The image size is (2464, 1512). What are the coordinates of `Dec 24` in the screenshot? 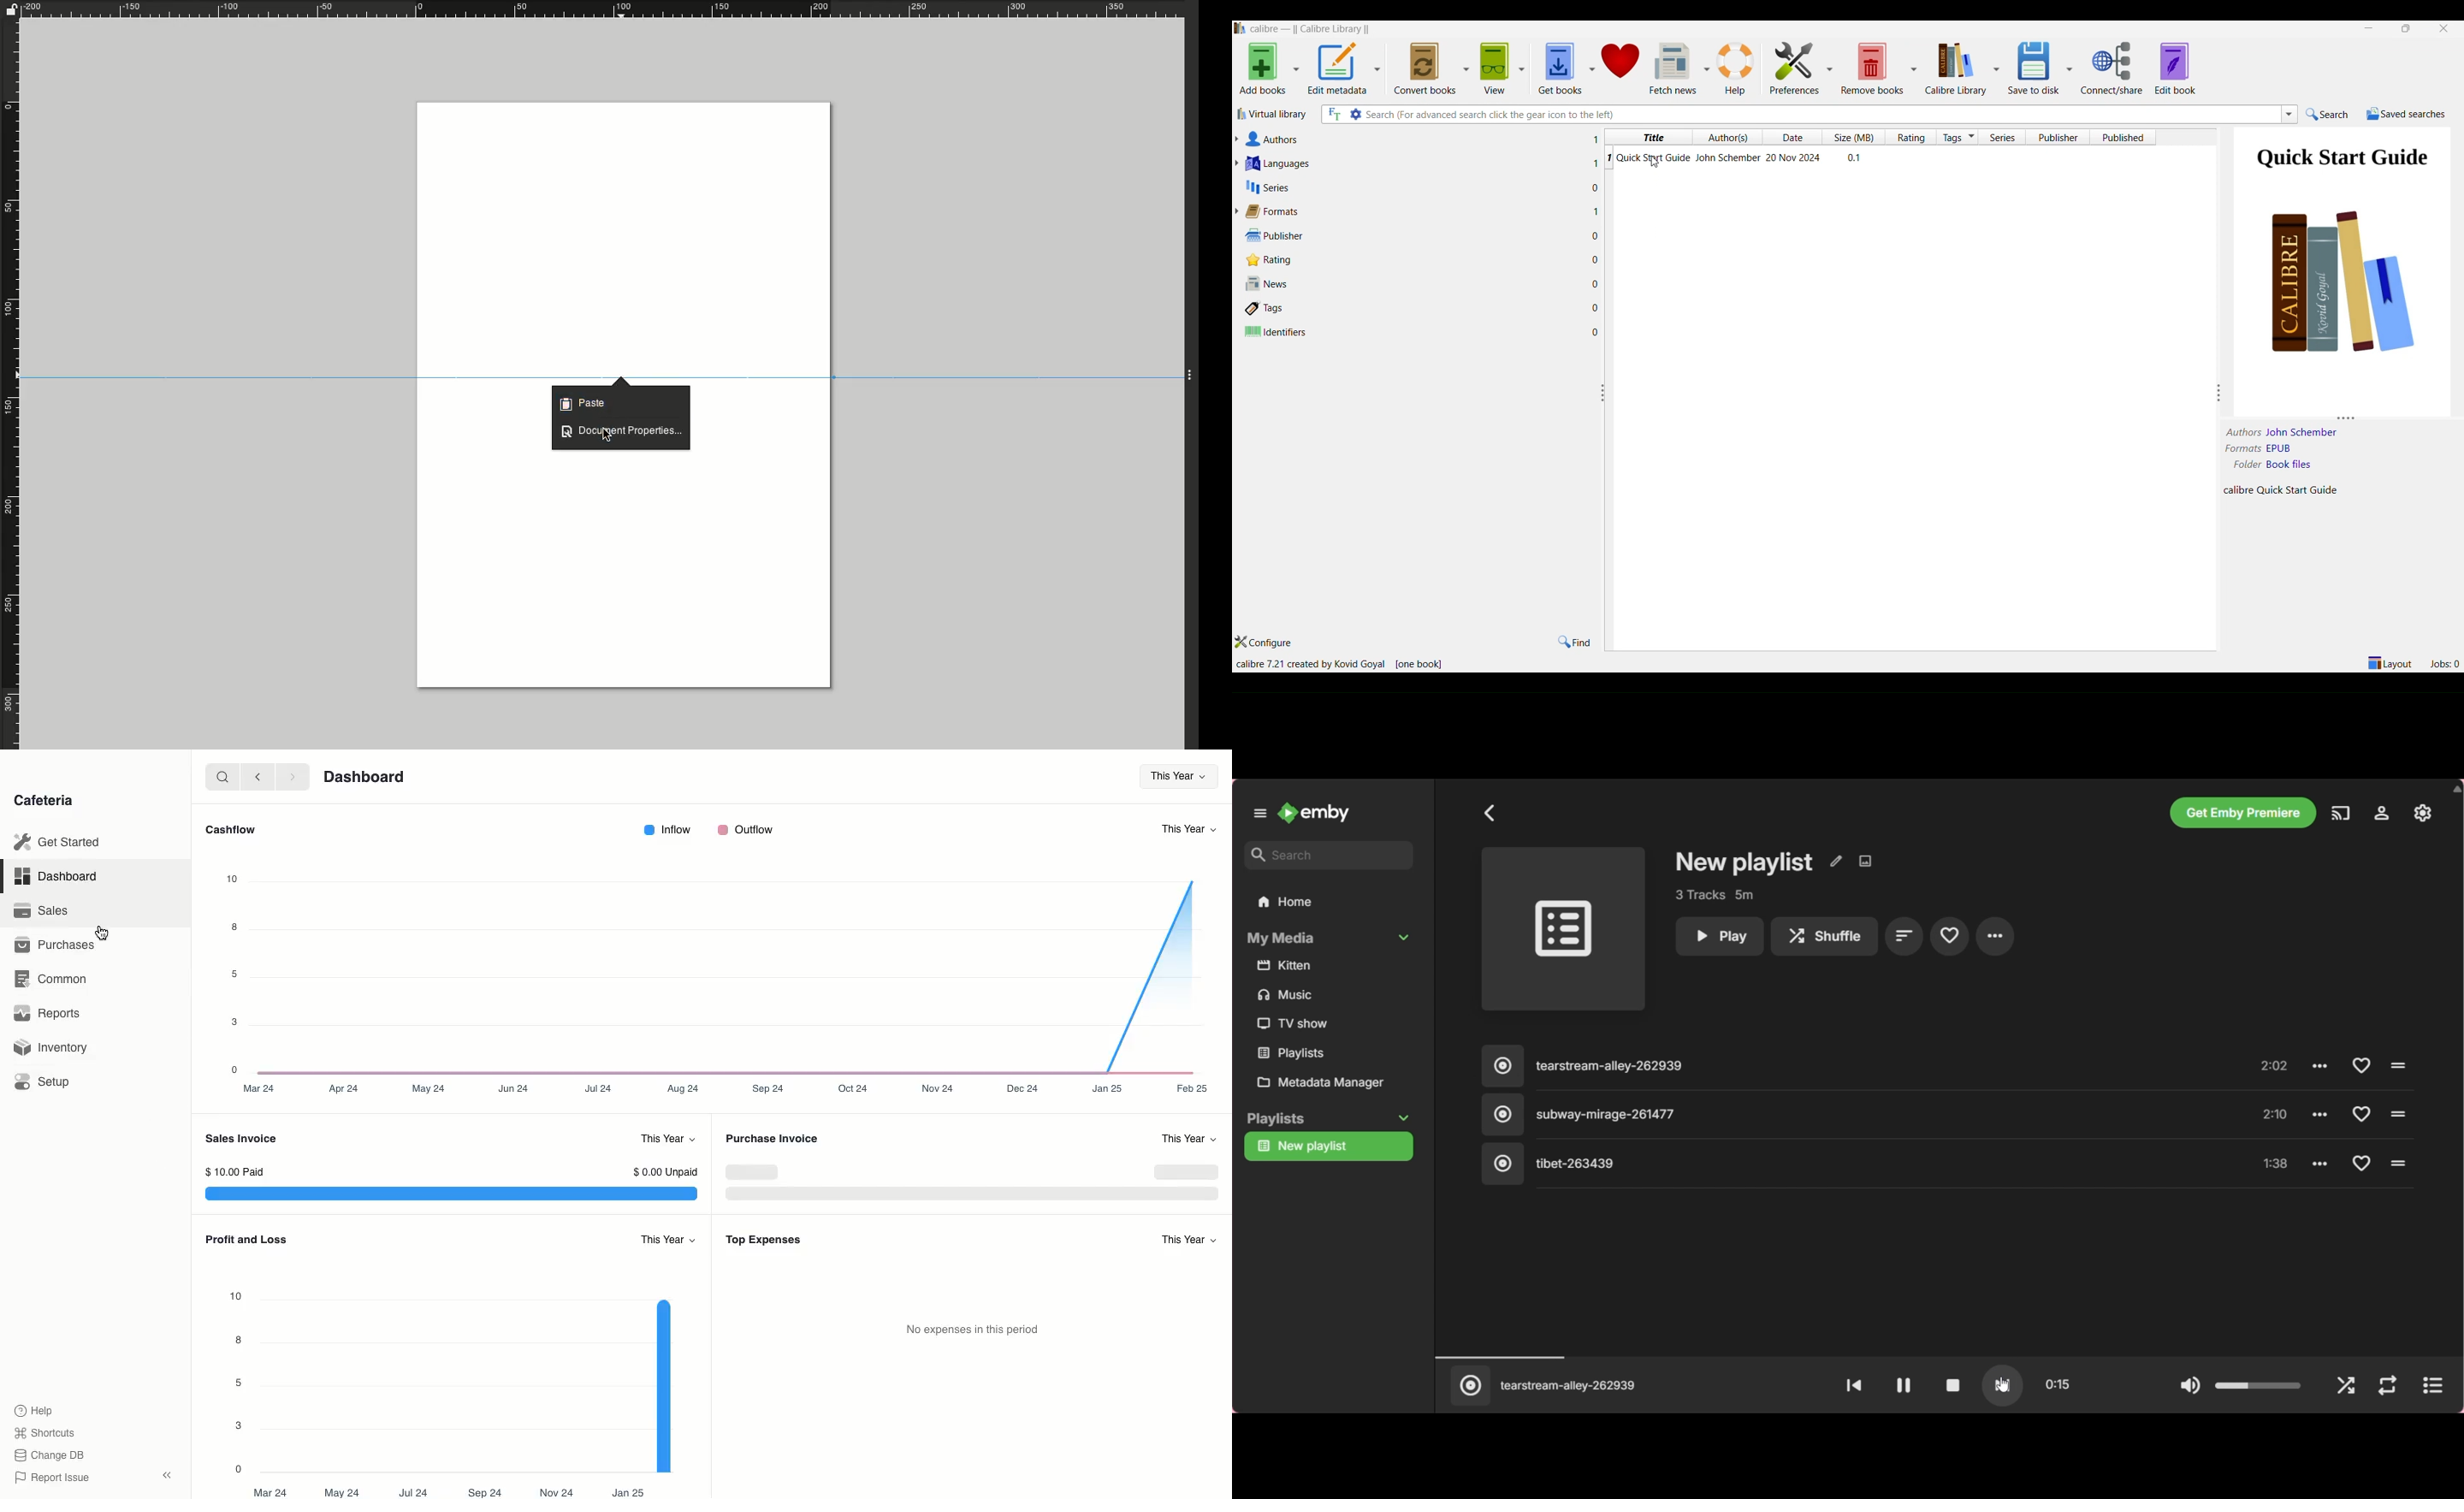 It's located at (1015, 1088).